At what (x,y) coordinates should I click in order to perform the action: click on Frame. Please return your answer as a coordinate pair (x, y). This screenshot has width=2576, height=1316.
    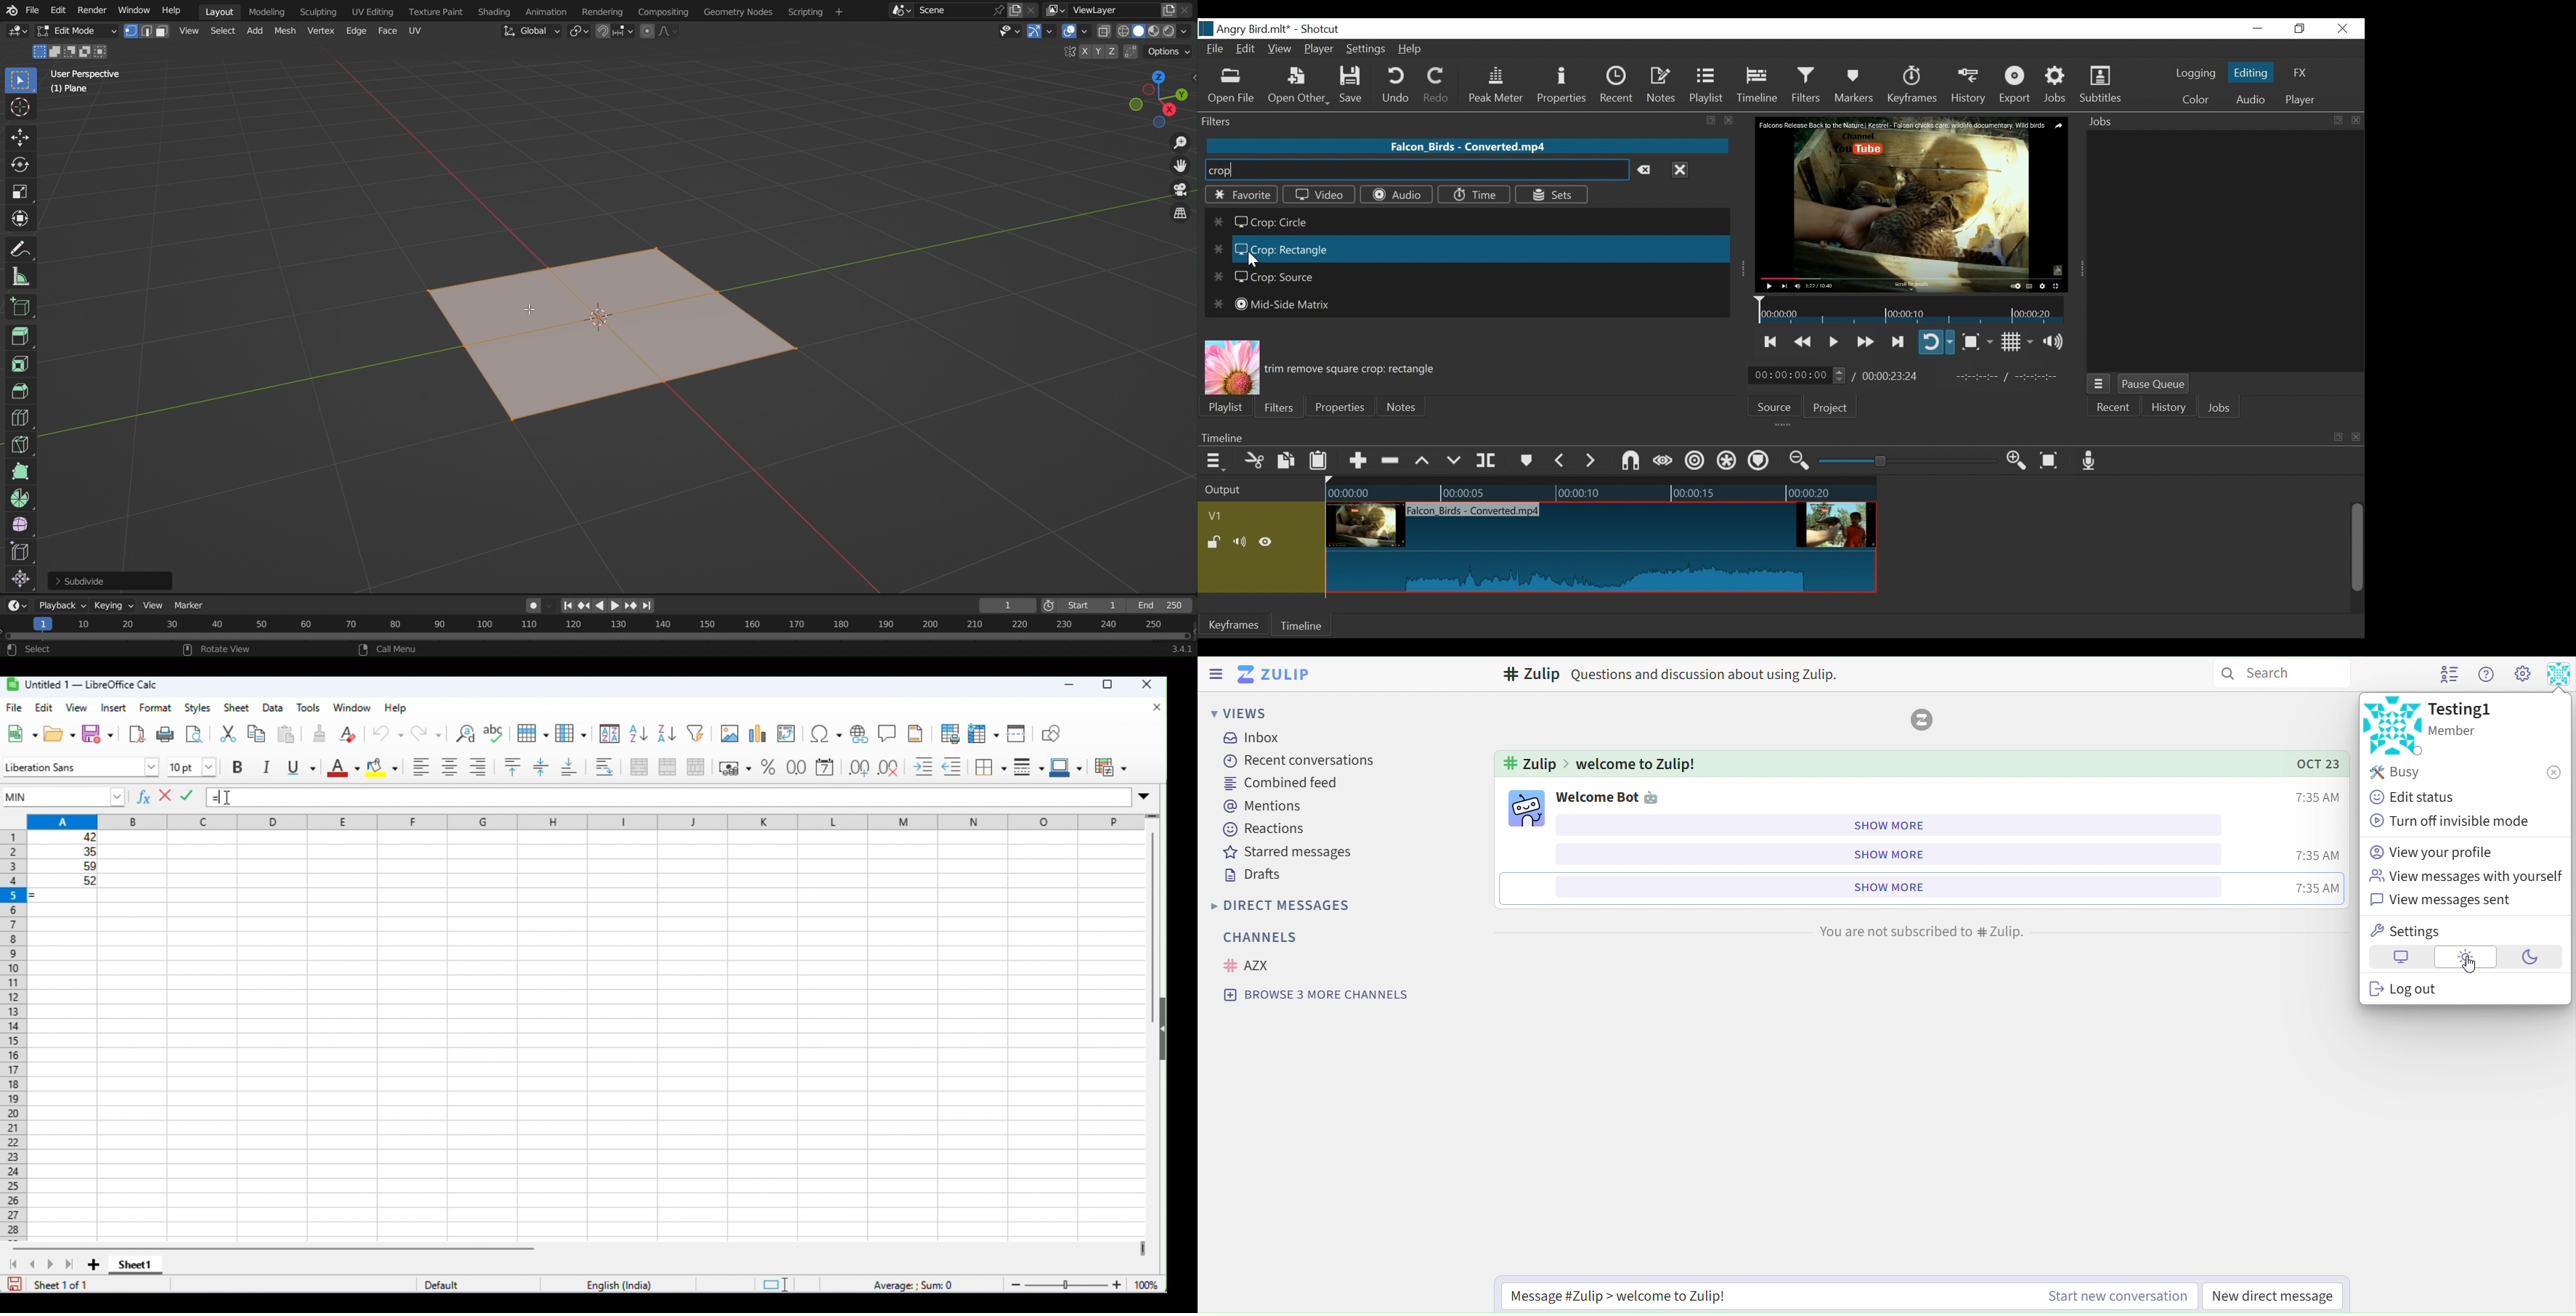
    Looking at the image, I should click on (1008, 605).